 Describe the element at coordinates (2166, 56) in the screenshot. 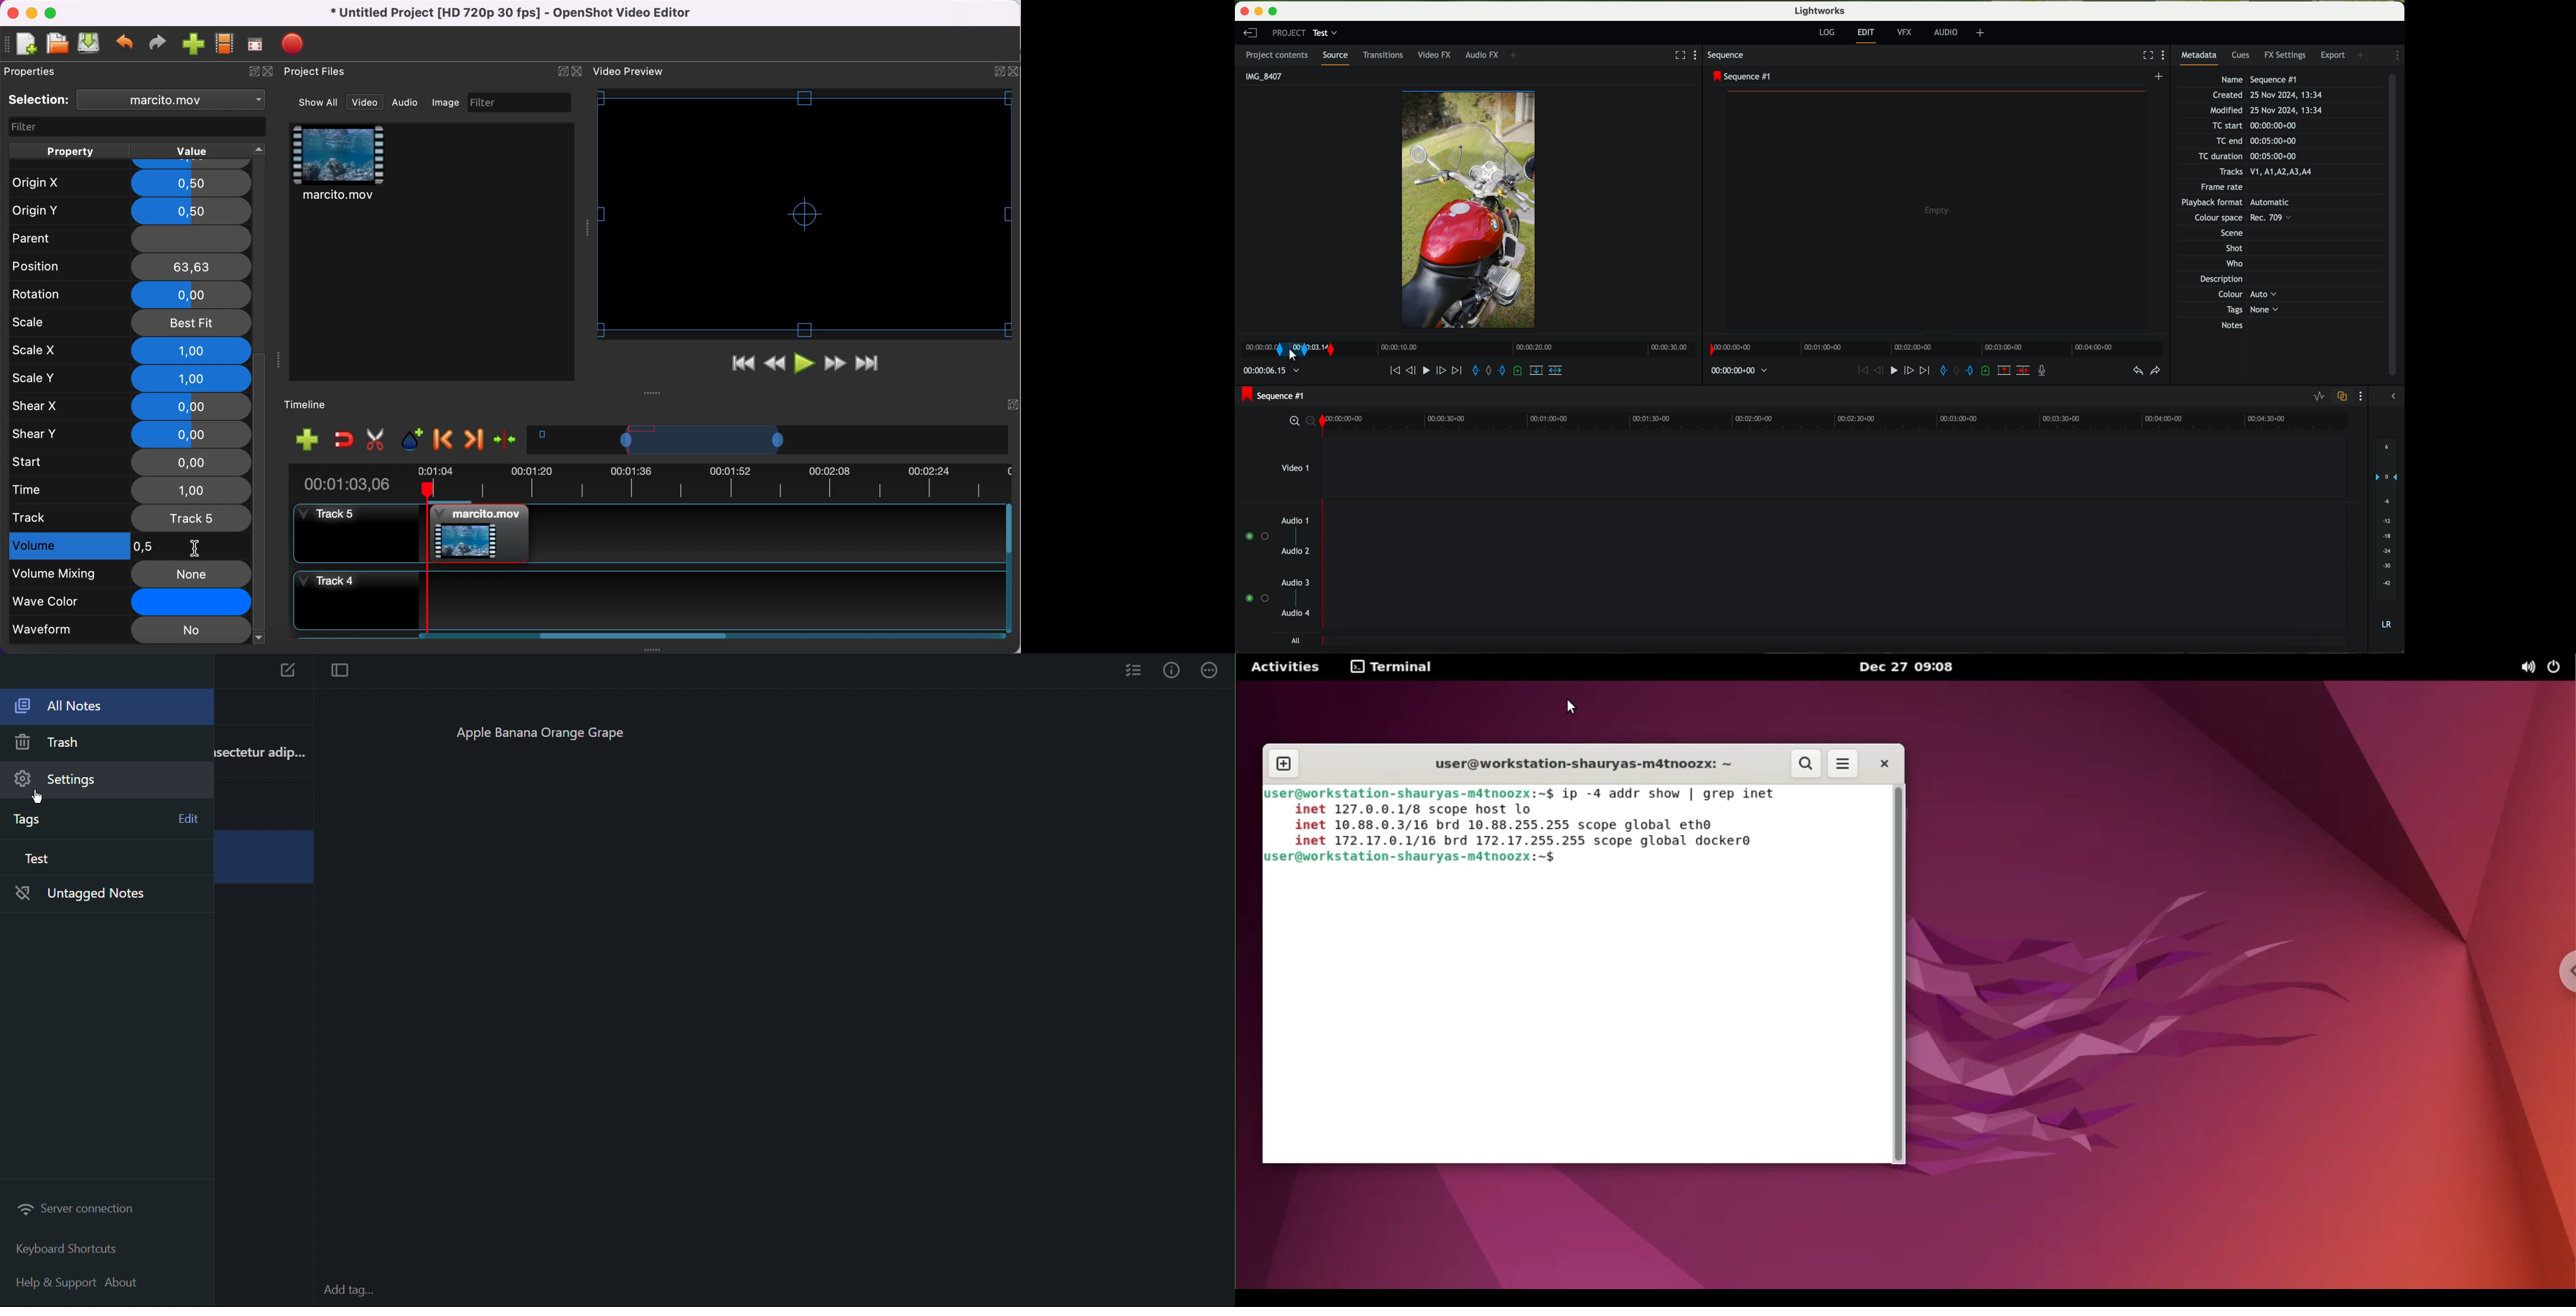

I see `show settings menu` at that location.